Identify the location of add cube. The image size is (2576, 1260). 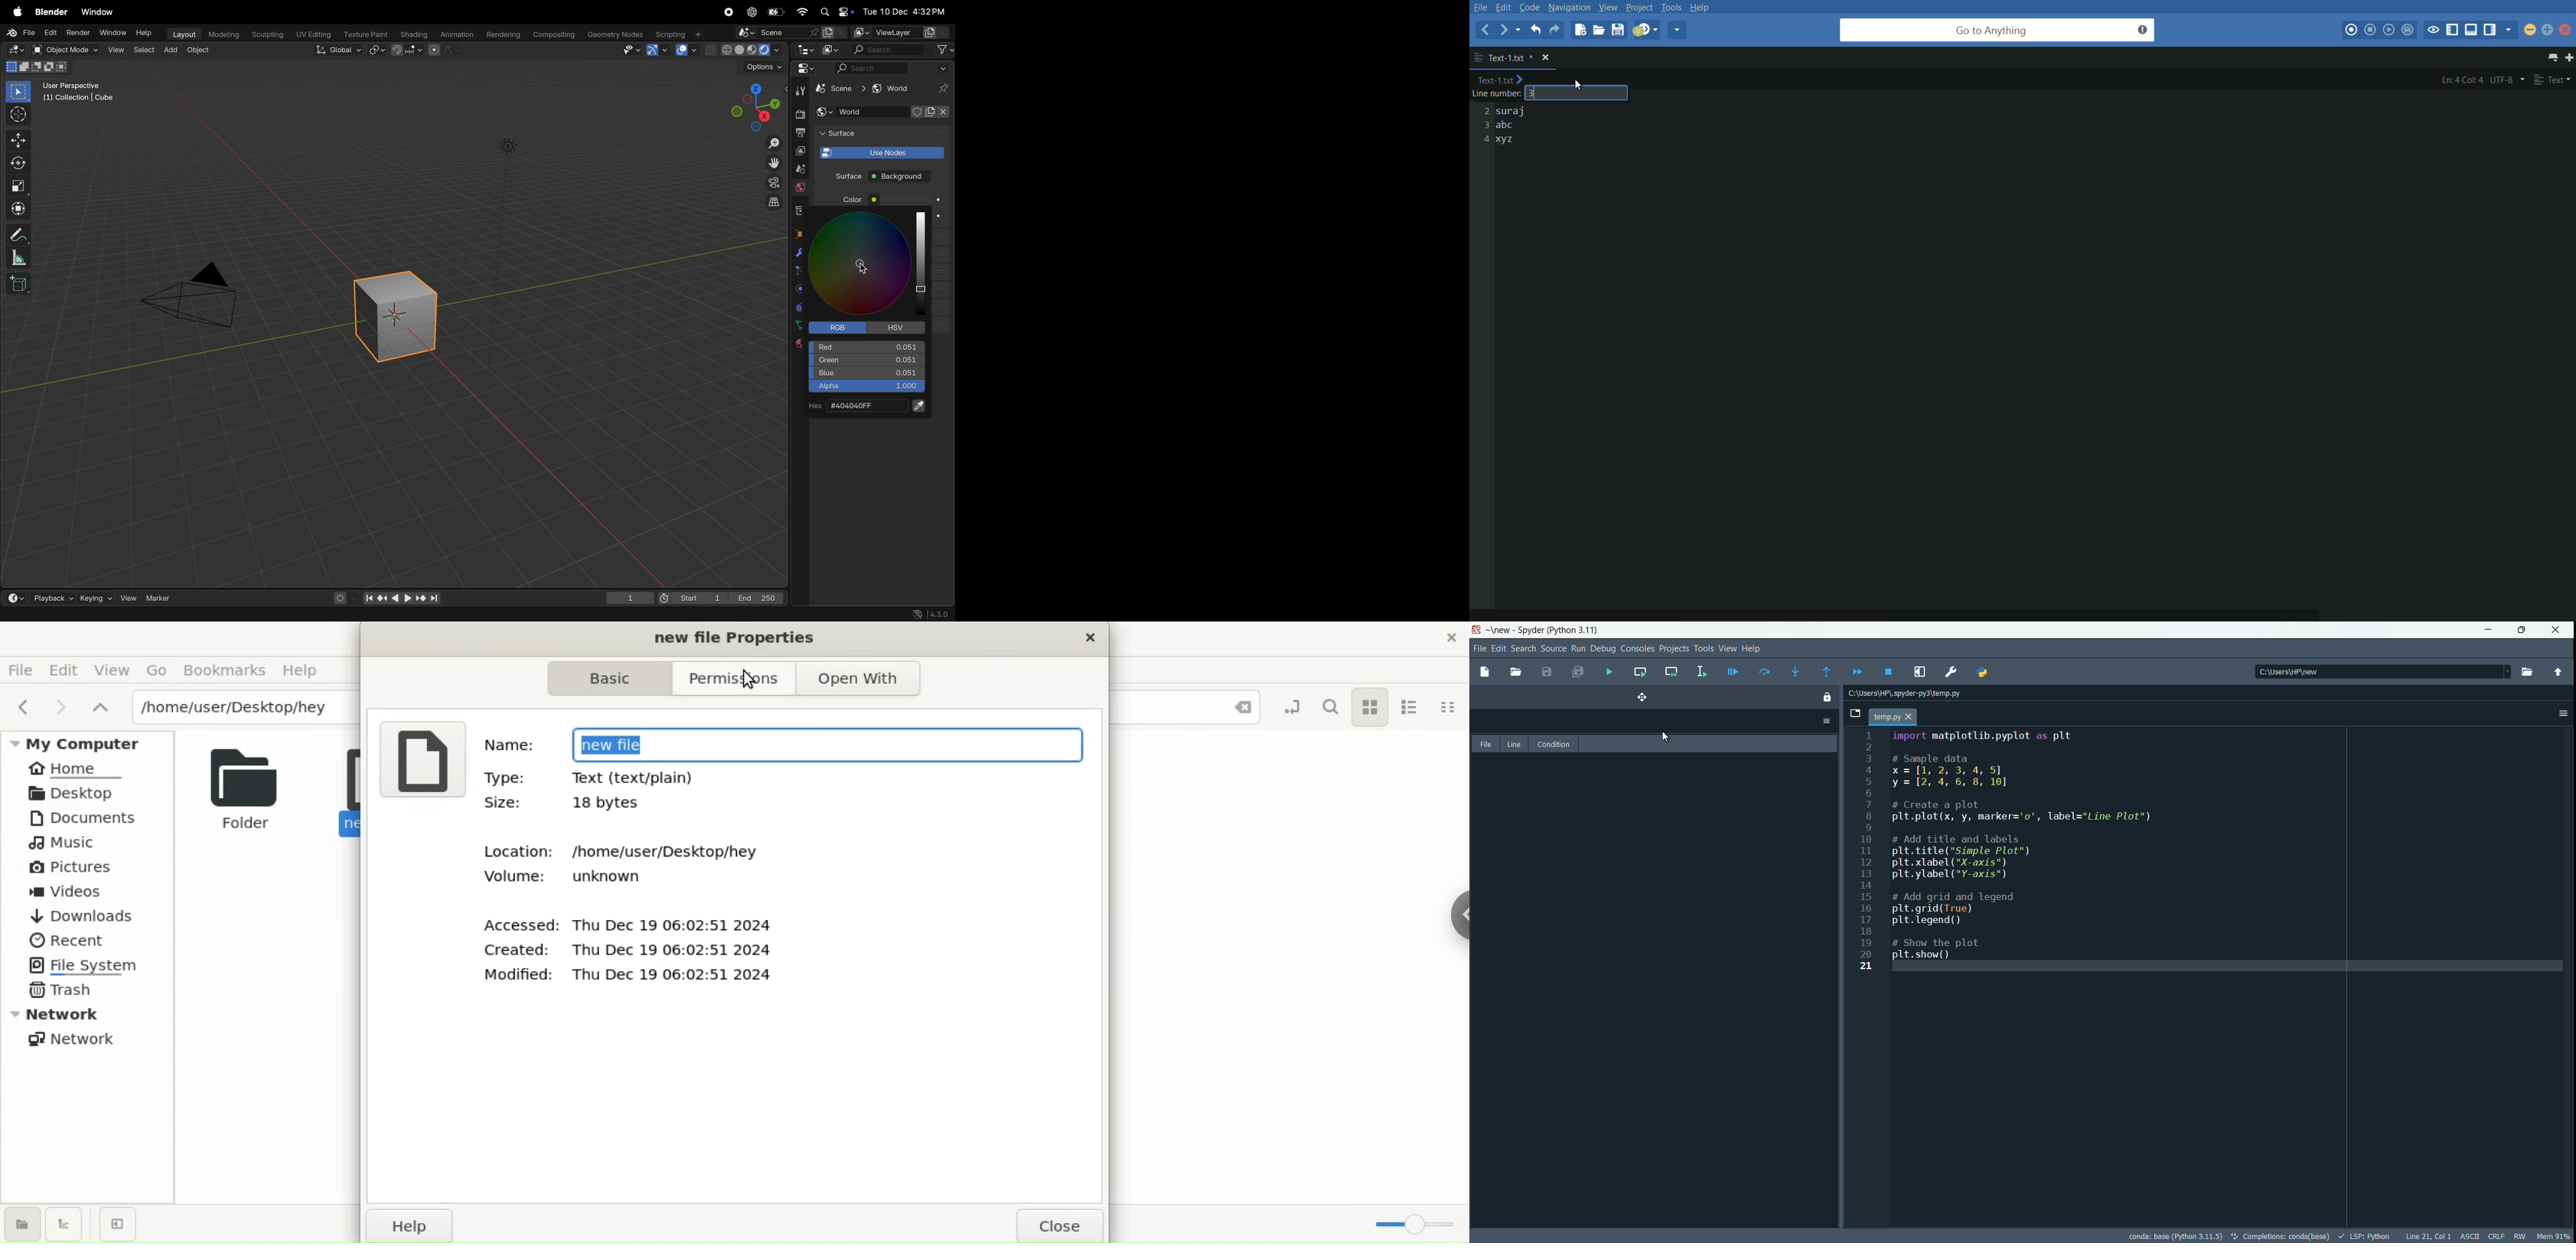
(19, 283).